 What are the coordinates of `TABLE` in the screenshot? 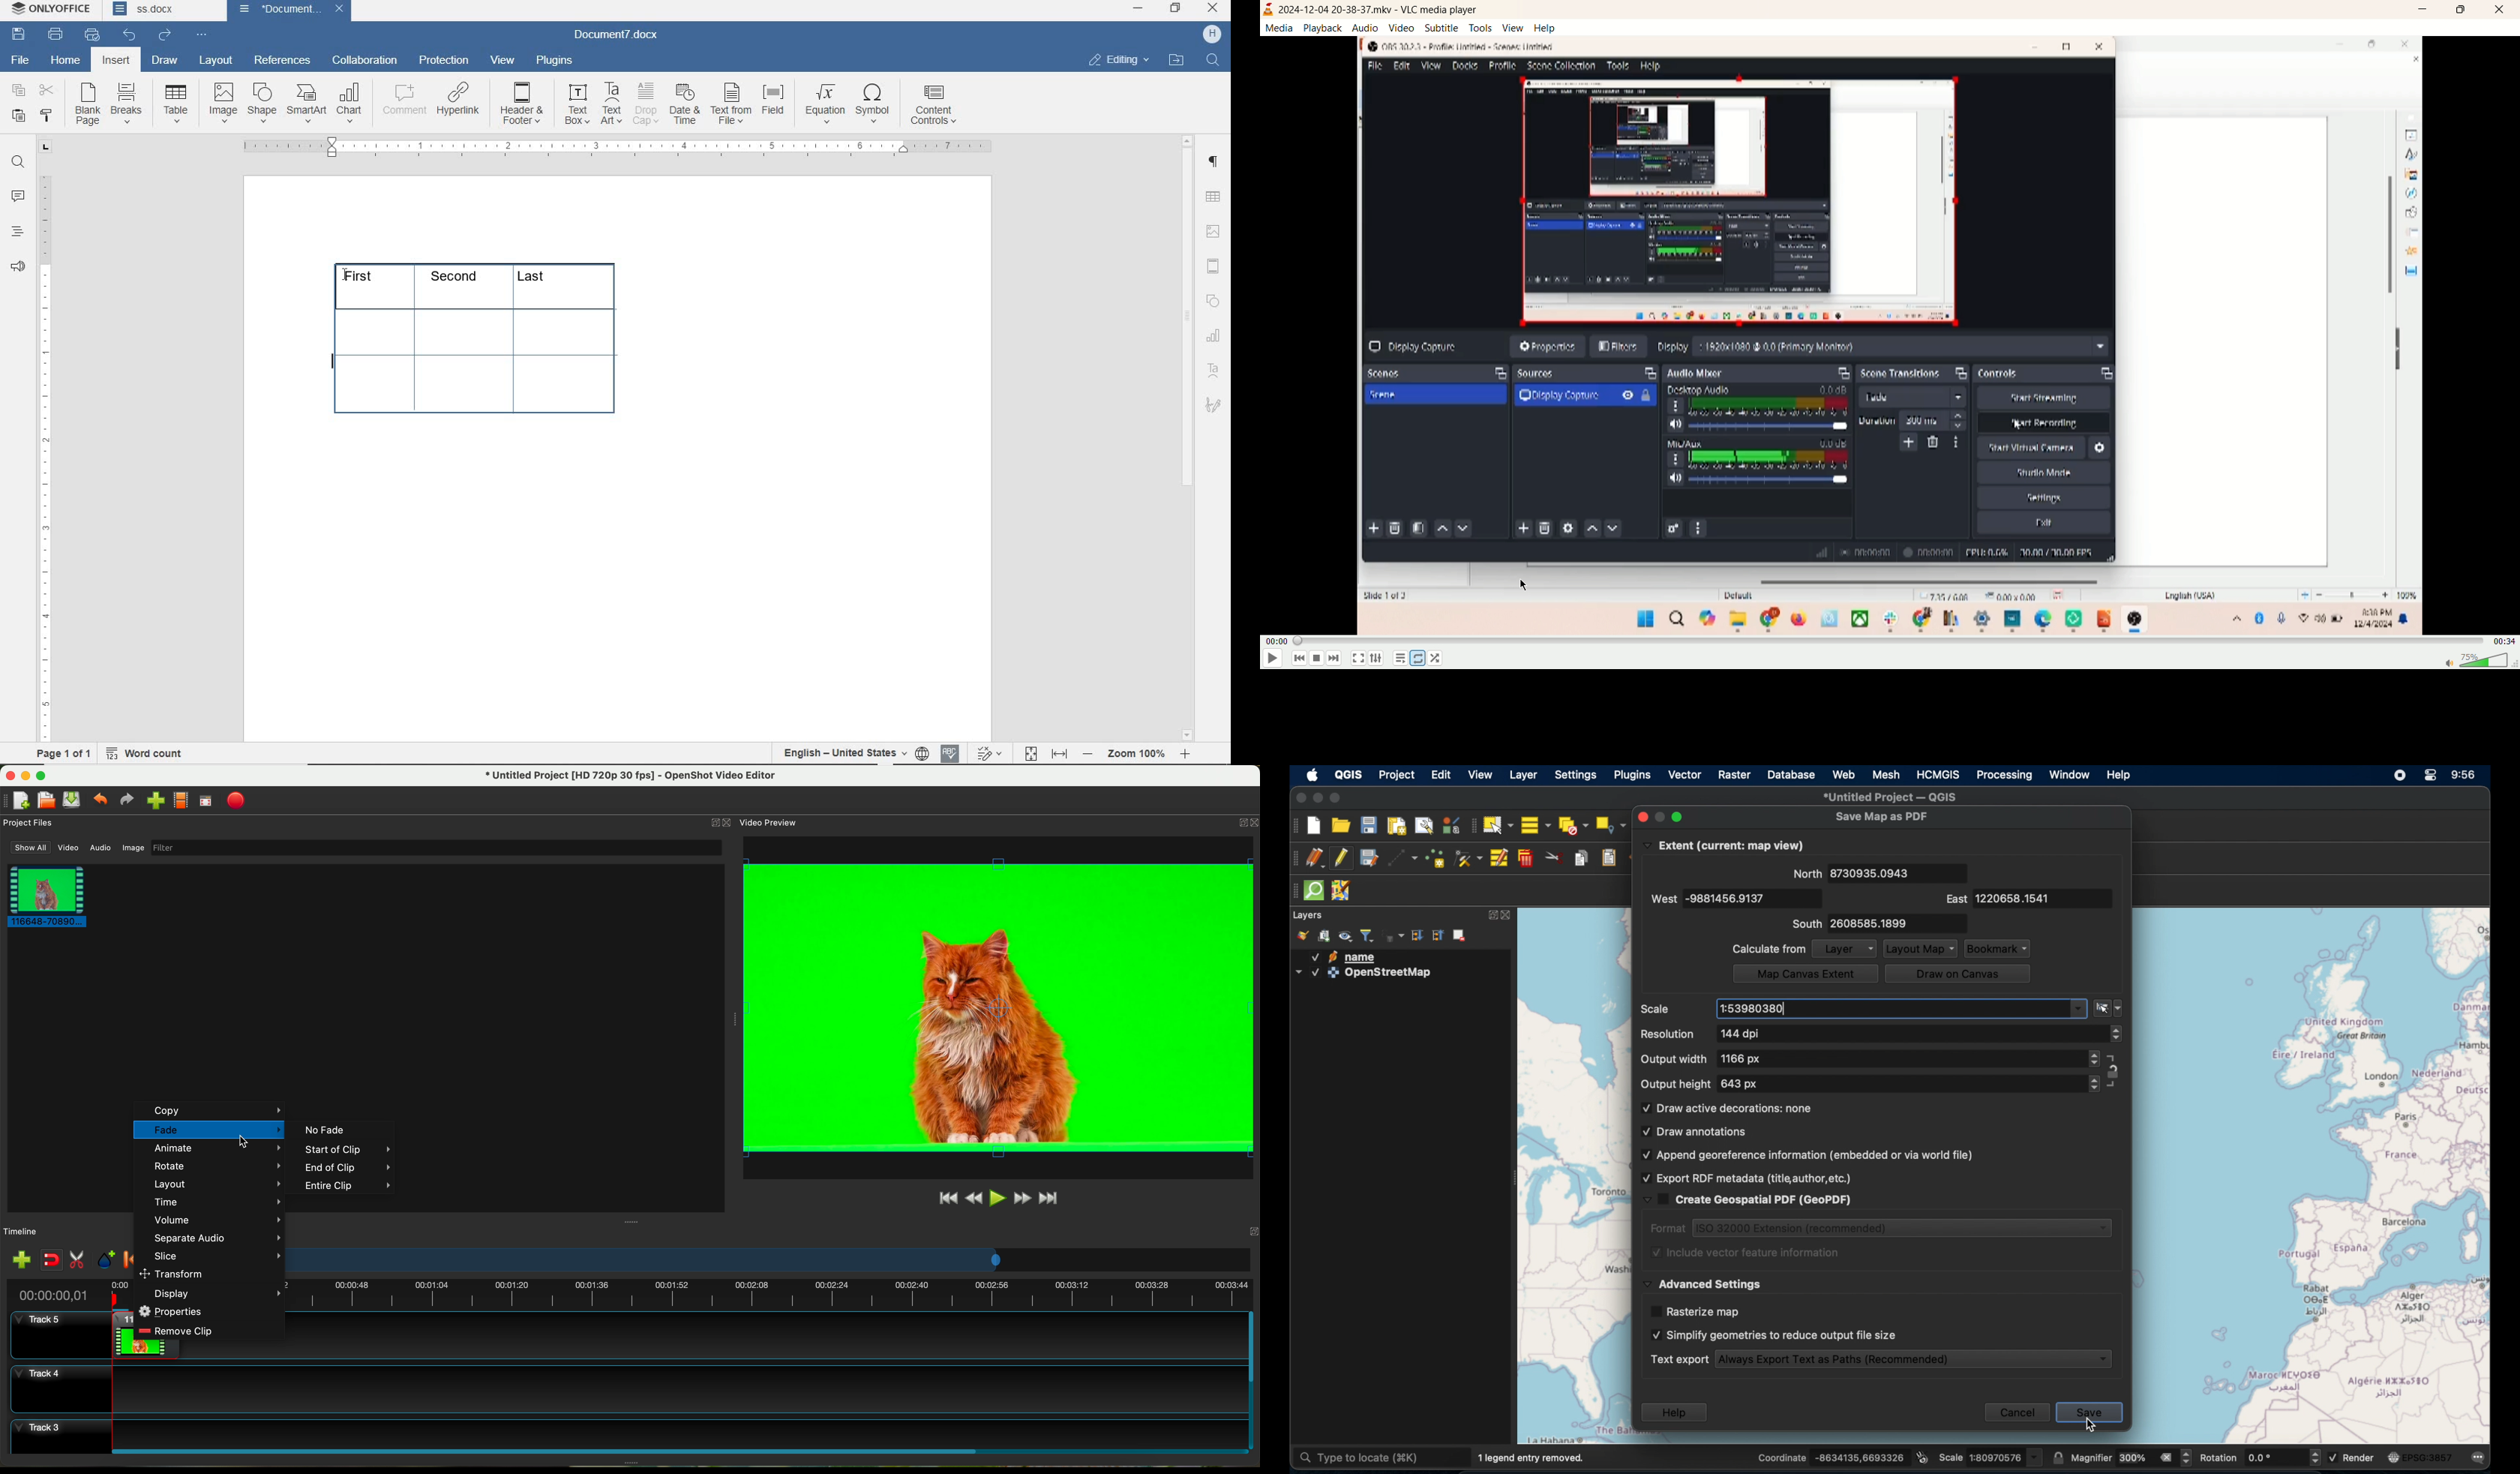 It's located at (1213, 196).